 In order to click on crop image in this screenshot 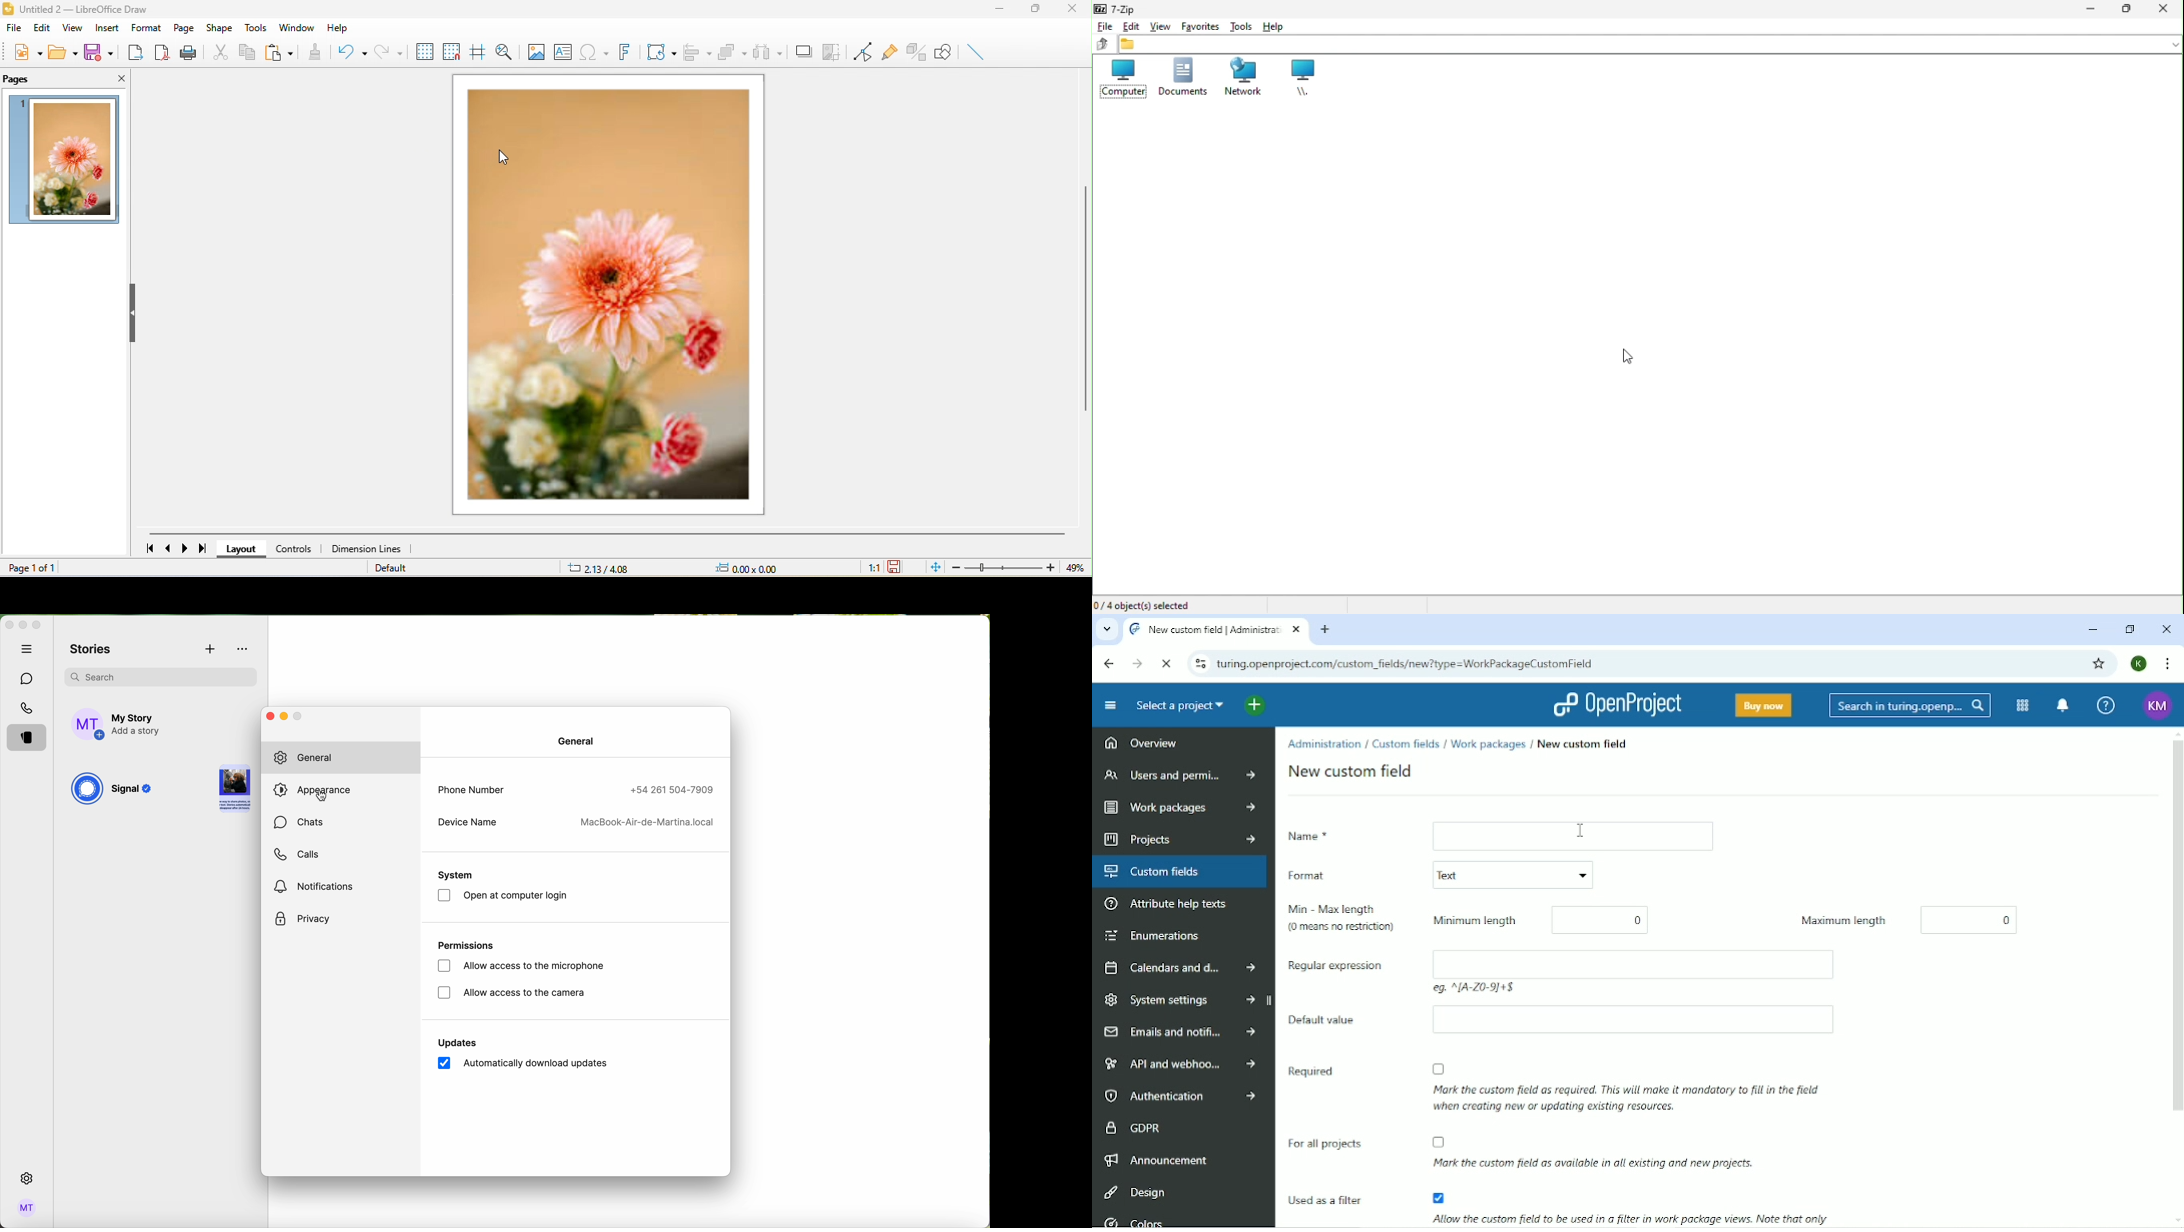, I will do `click(831, 50)`.